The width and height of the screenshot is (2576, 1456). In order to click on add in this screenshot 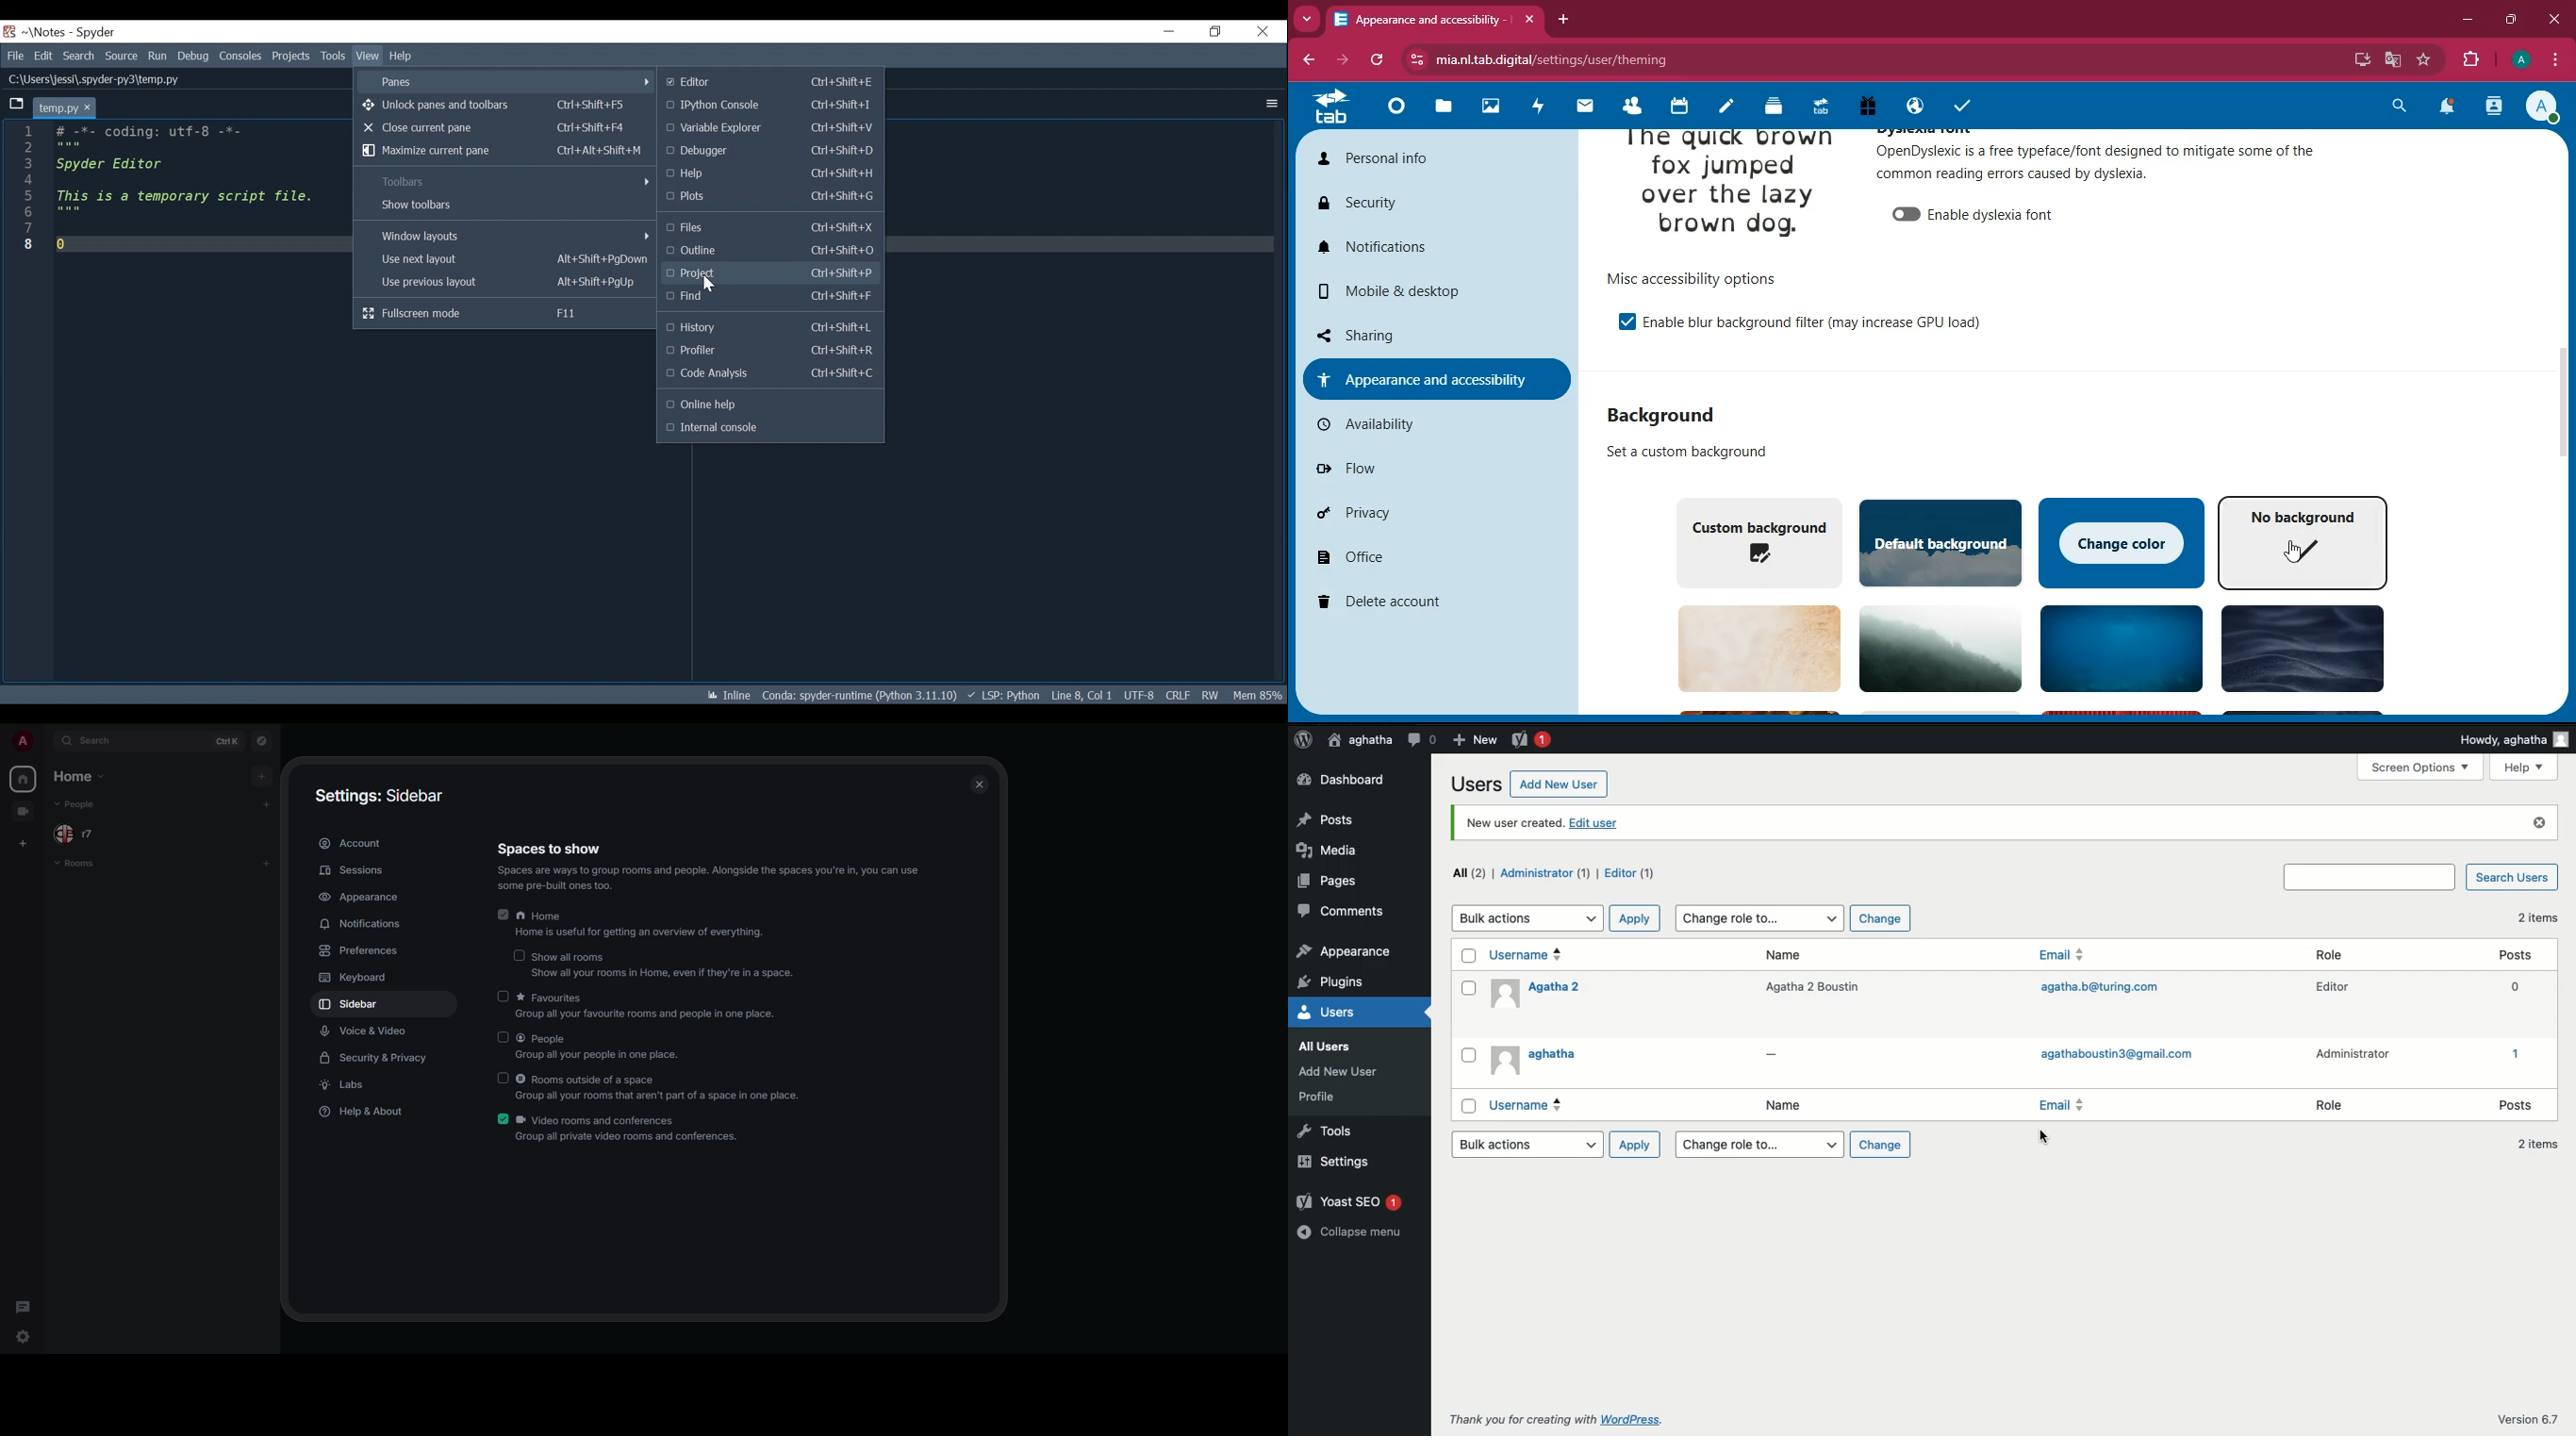, I will do `click(267, 866)`.